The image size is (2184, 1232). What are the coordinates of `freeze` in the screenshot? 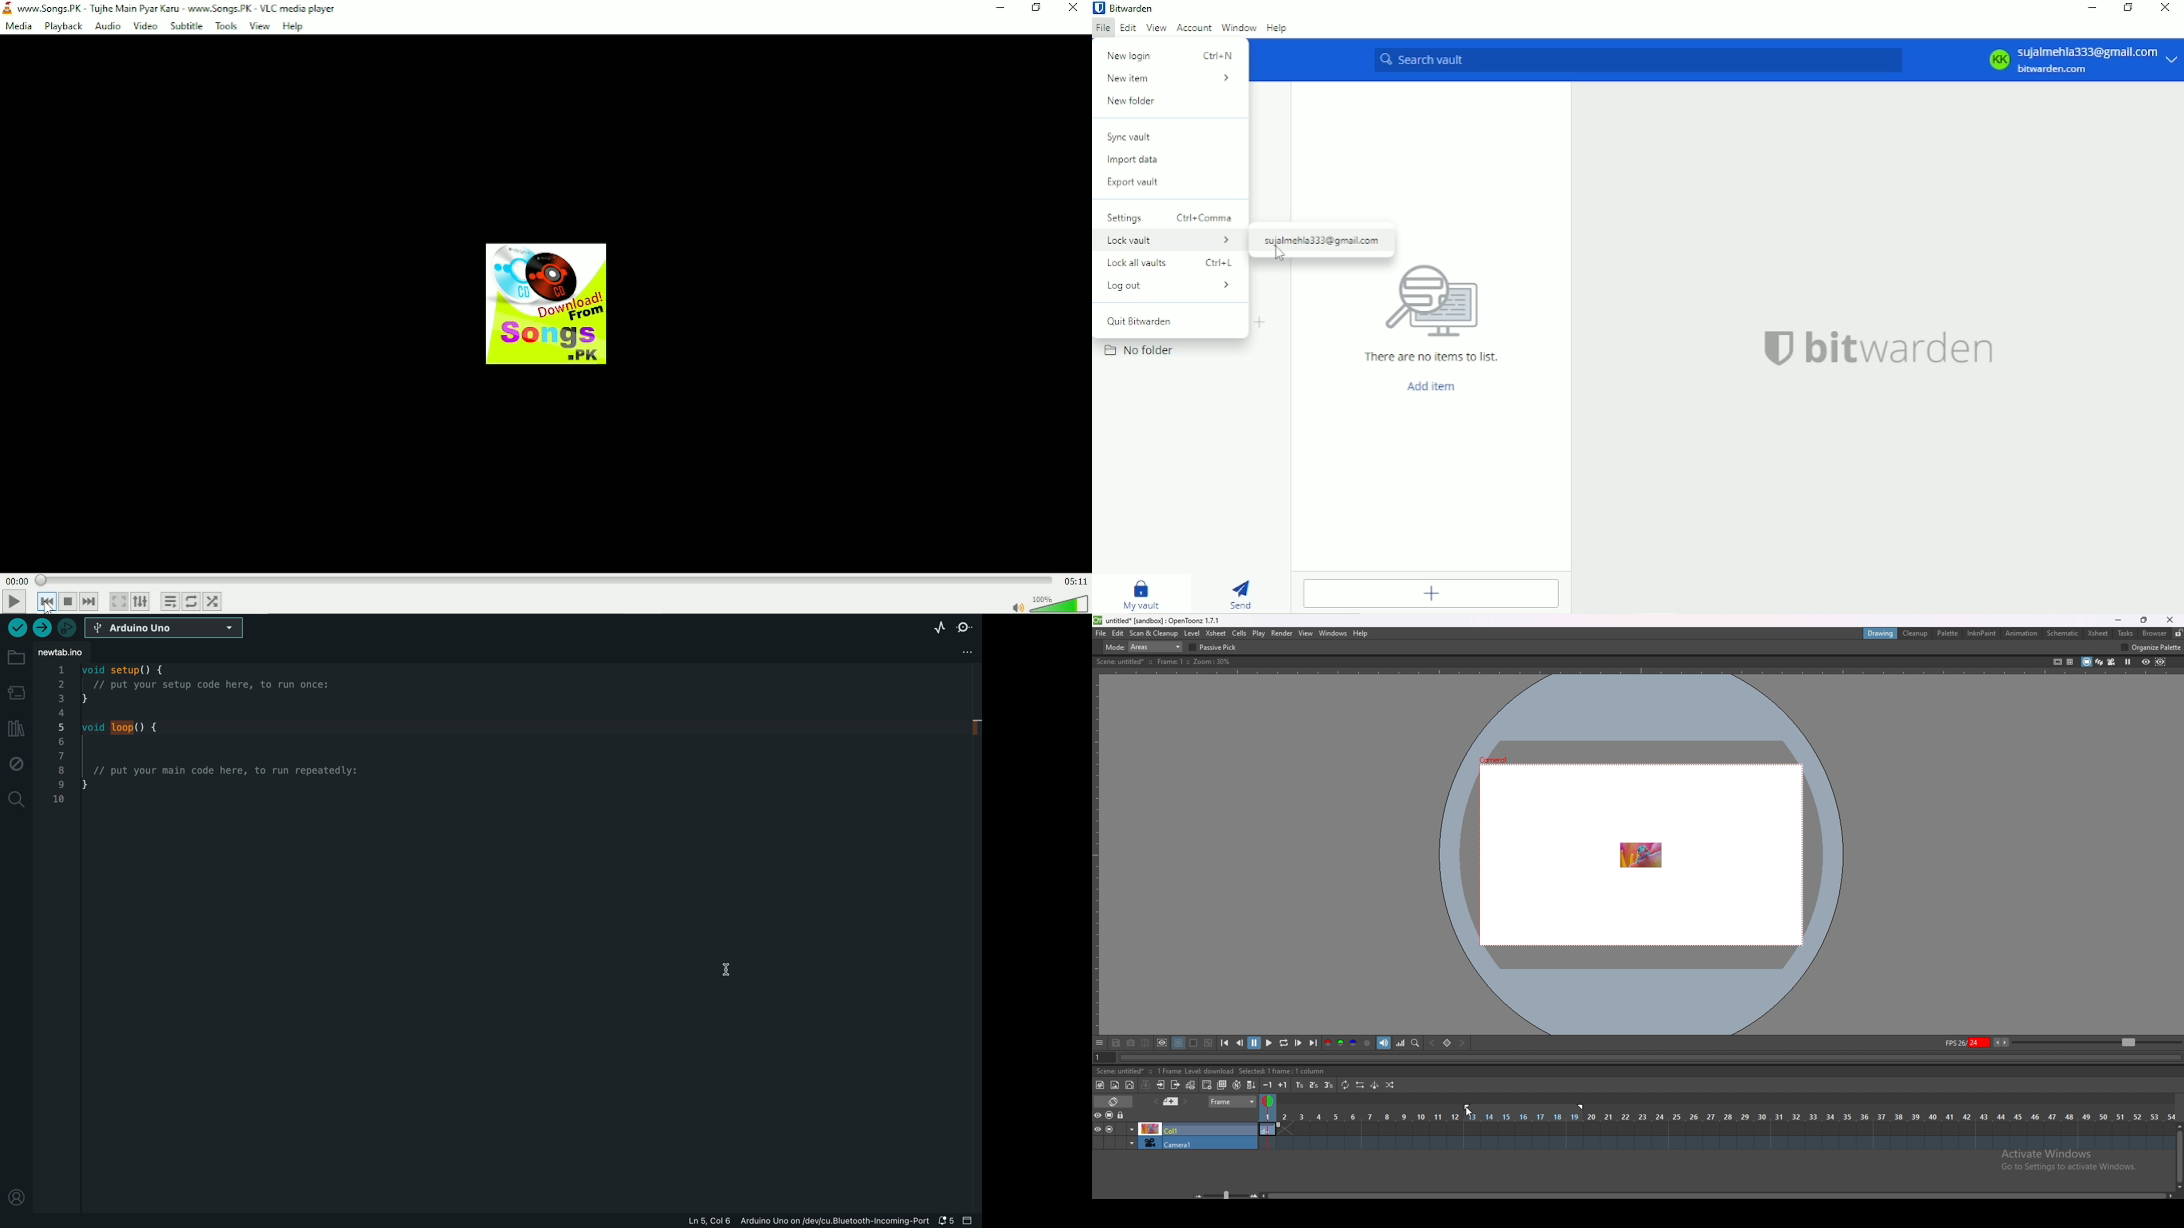 It's located at (2128, 662).